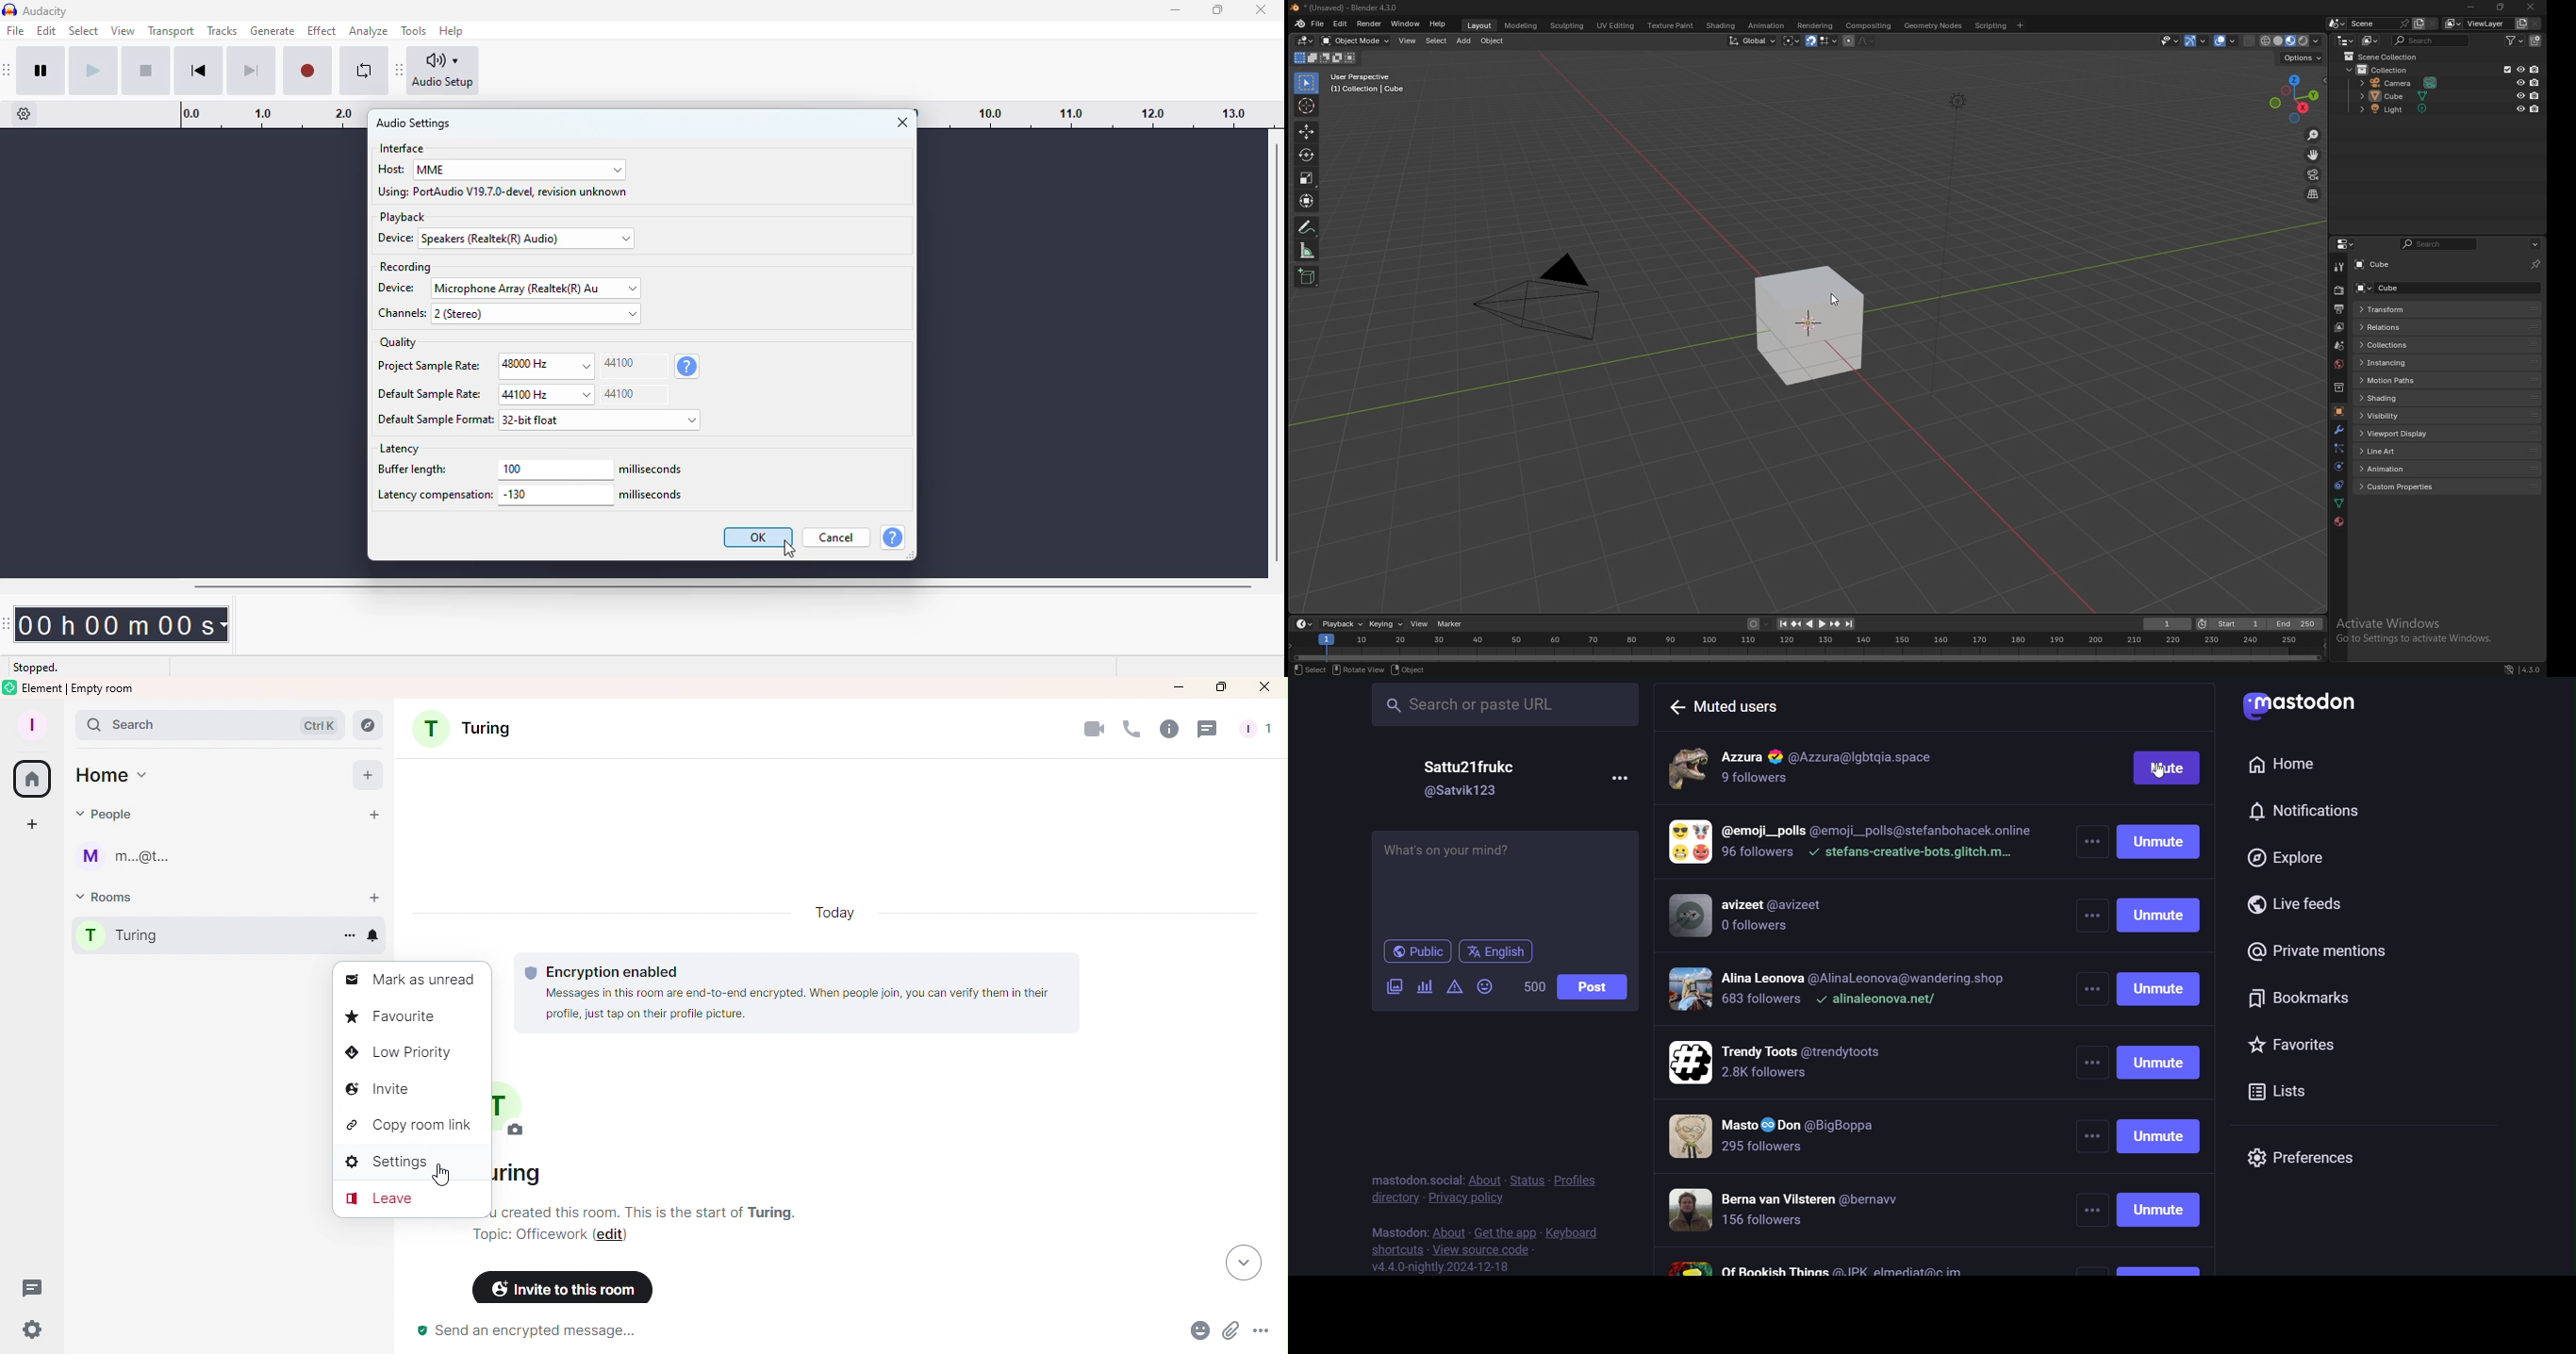  I want to click on select, so click(85, 31).